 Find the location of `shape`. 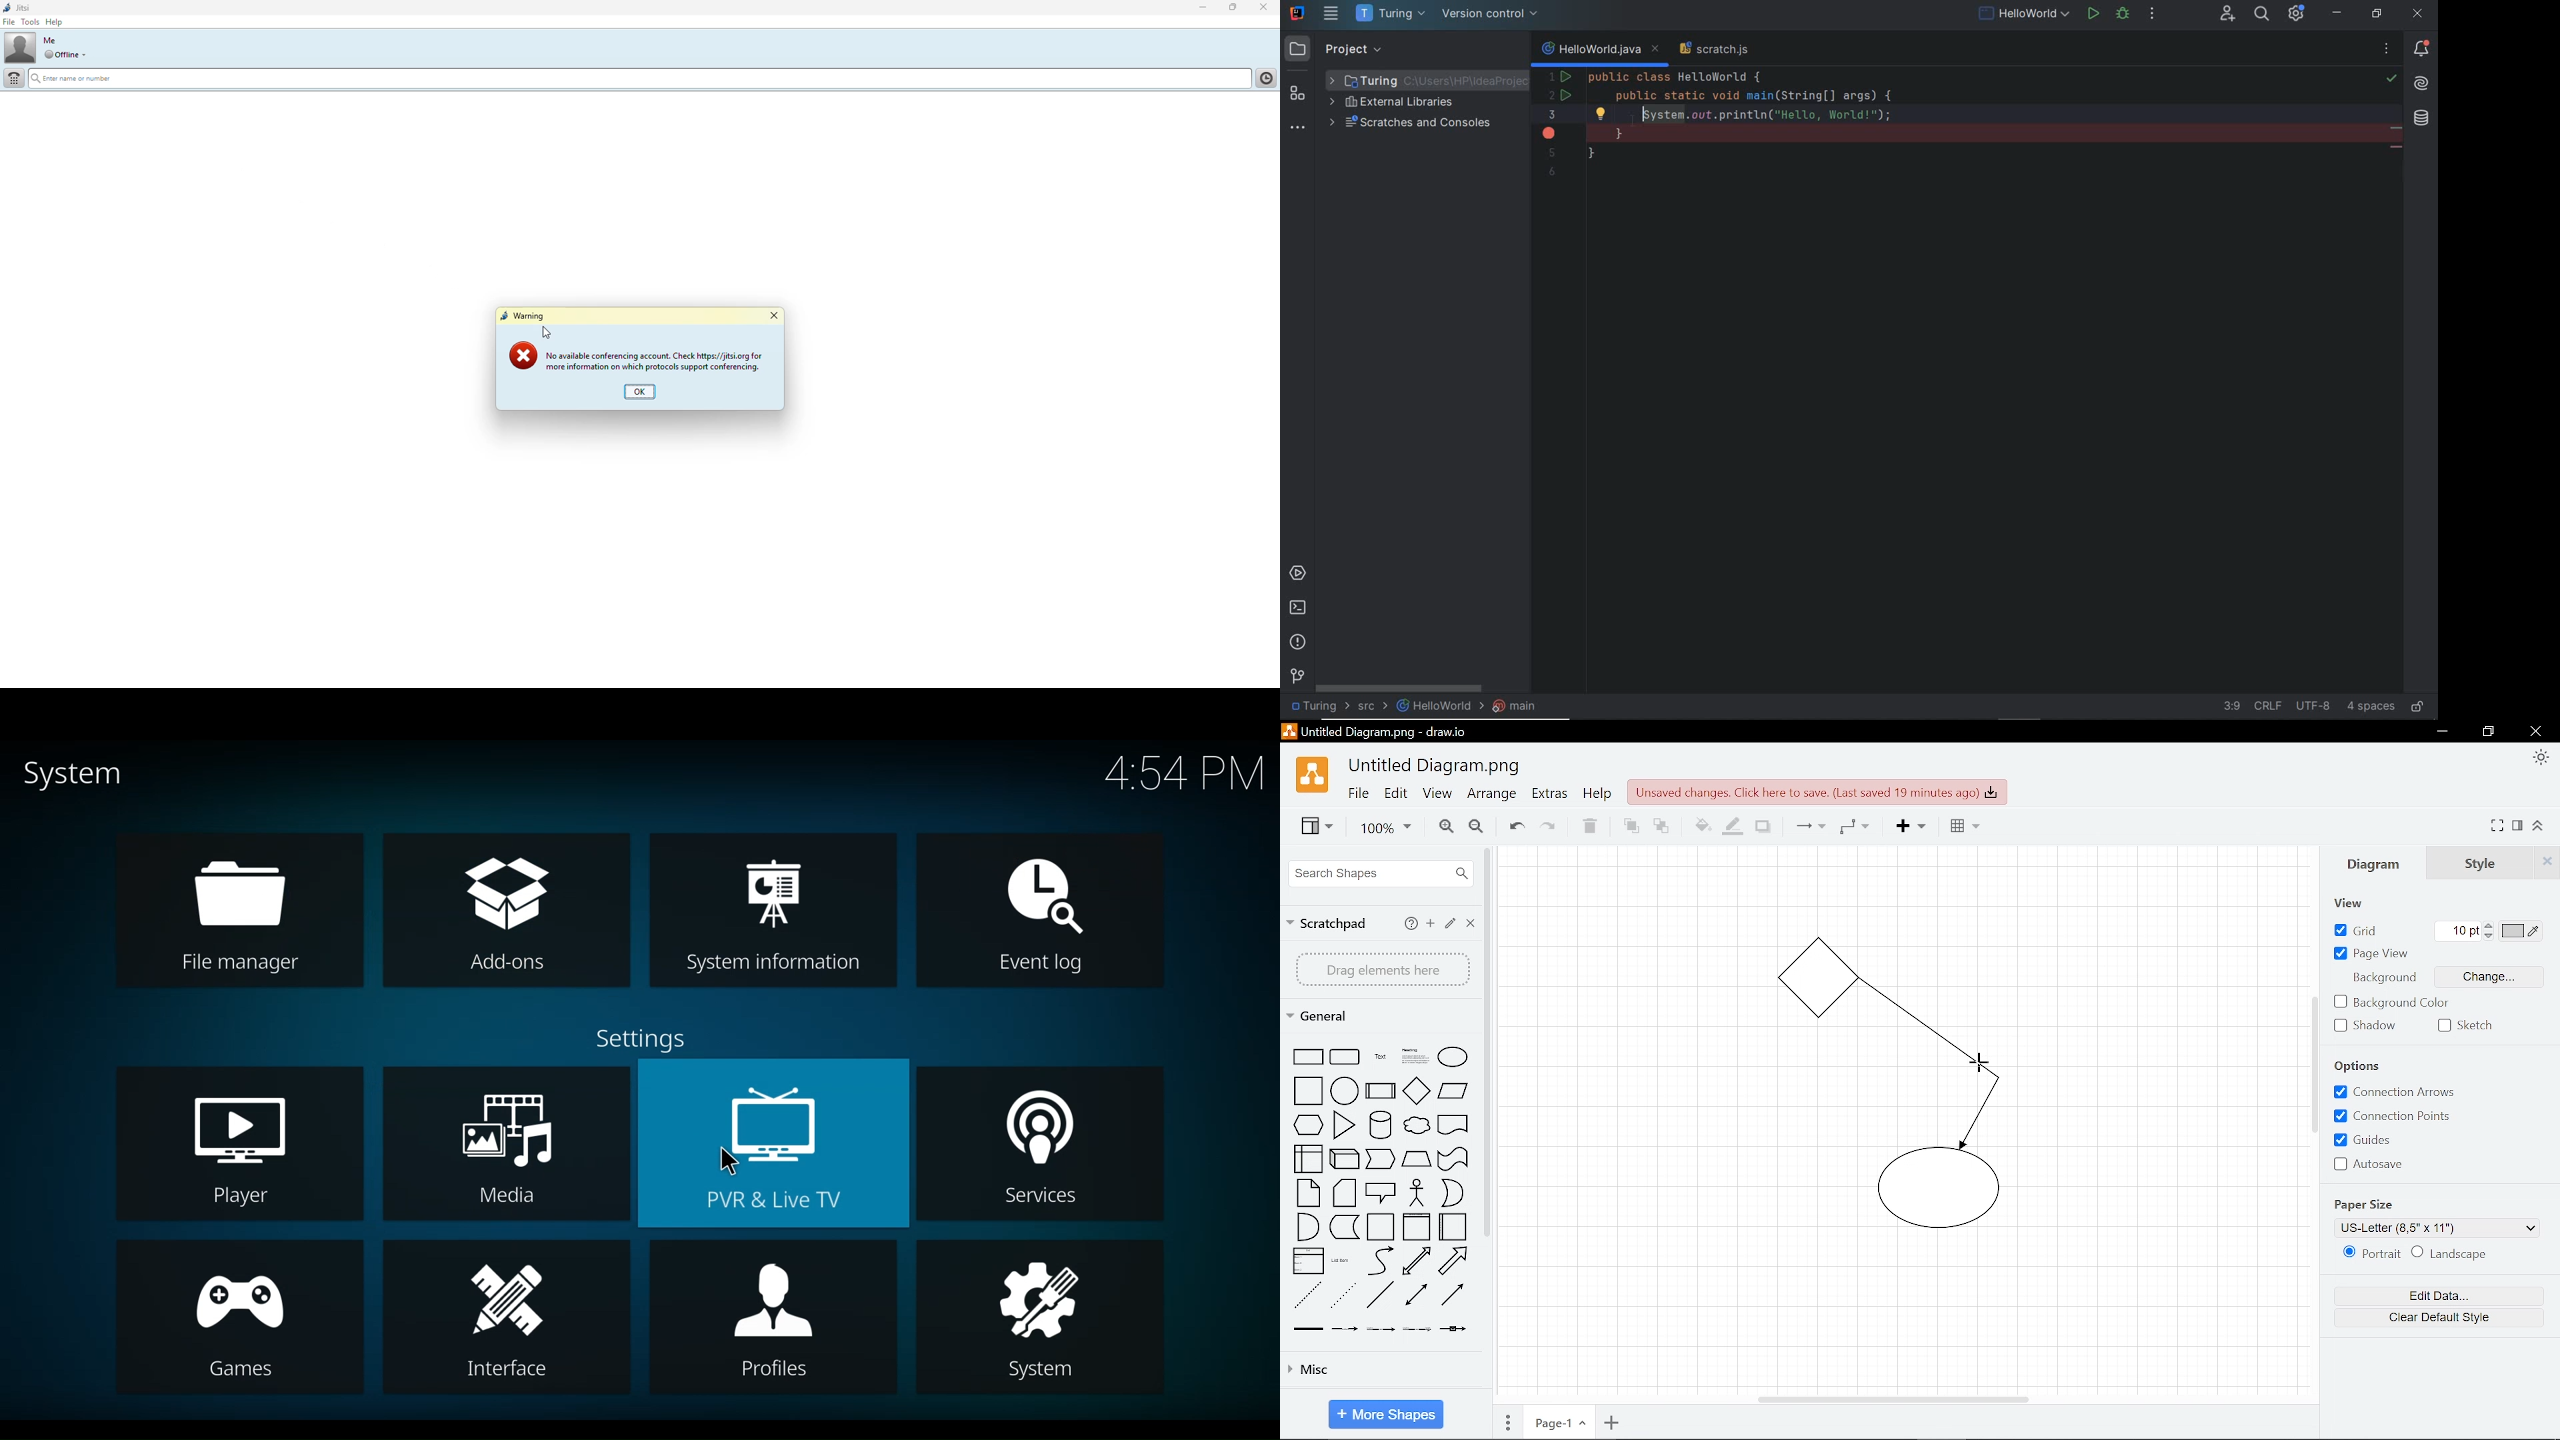

shape is located at coordinates (1344, 1297).